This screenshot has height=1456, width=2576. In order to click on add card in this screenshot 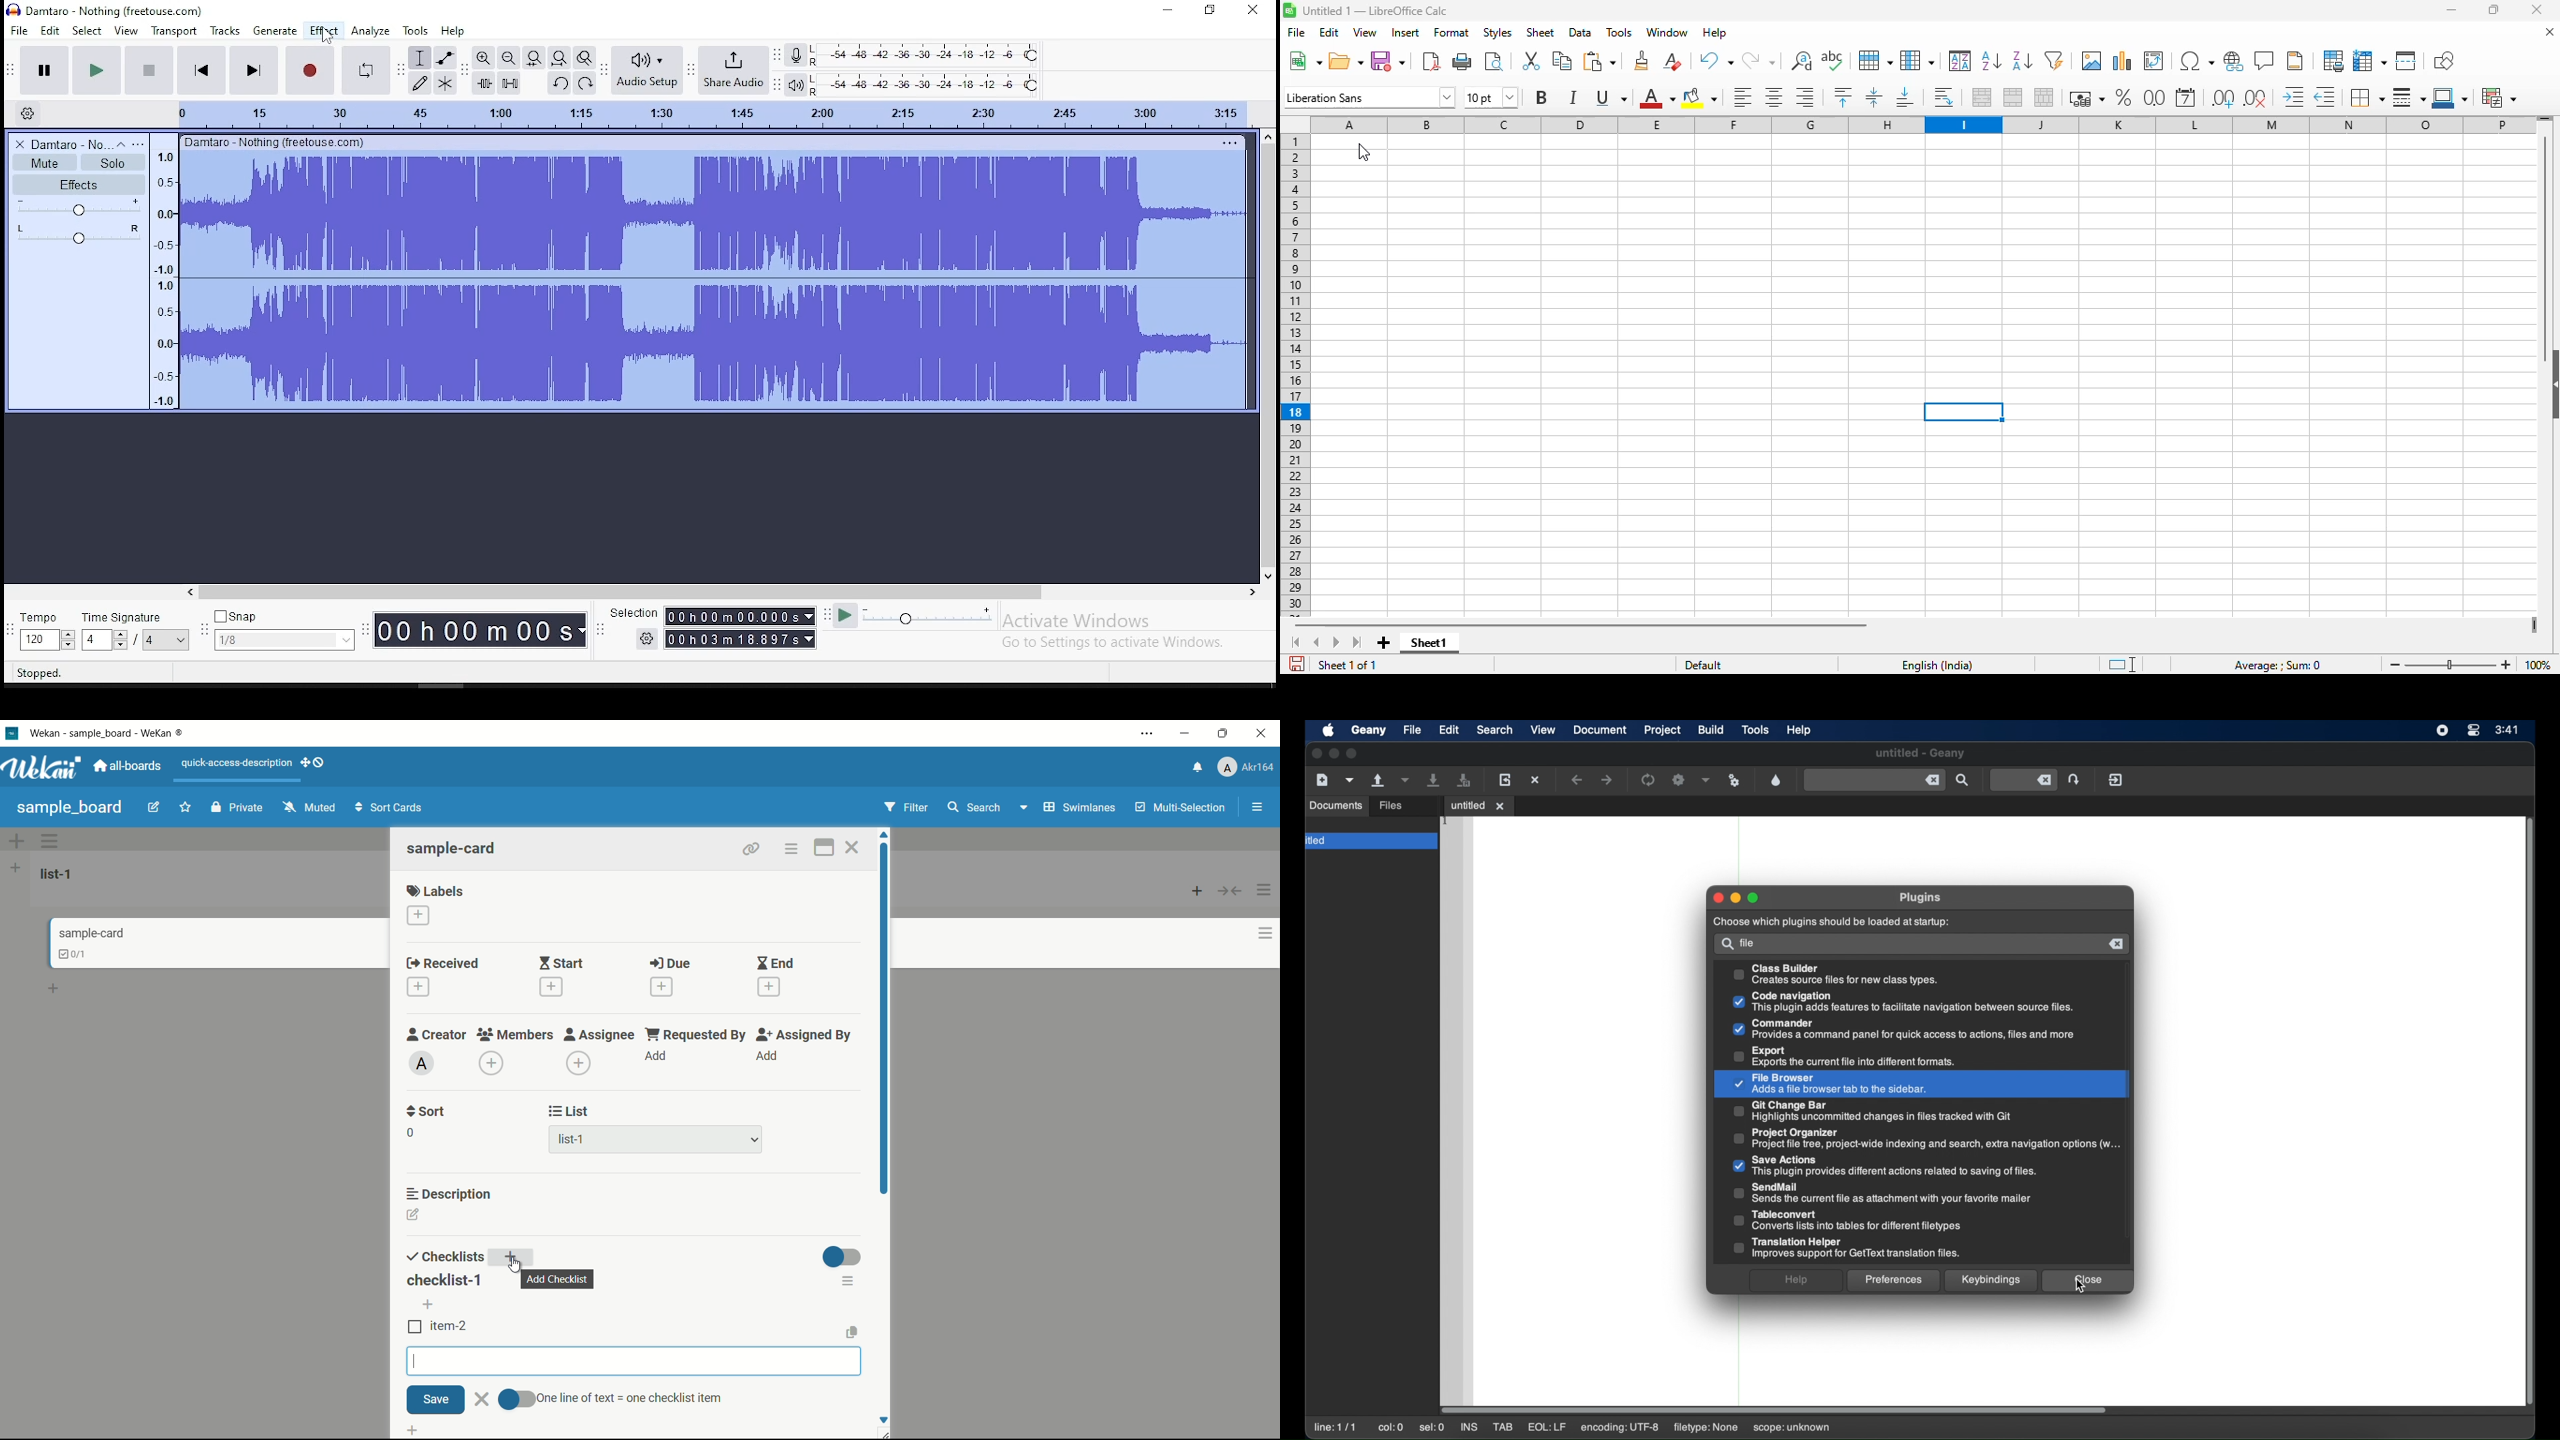, I will do `click(1197, 890)`.